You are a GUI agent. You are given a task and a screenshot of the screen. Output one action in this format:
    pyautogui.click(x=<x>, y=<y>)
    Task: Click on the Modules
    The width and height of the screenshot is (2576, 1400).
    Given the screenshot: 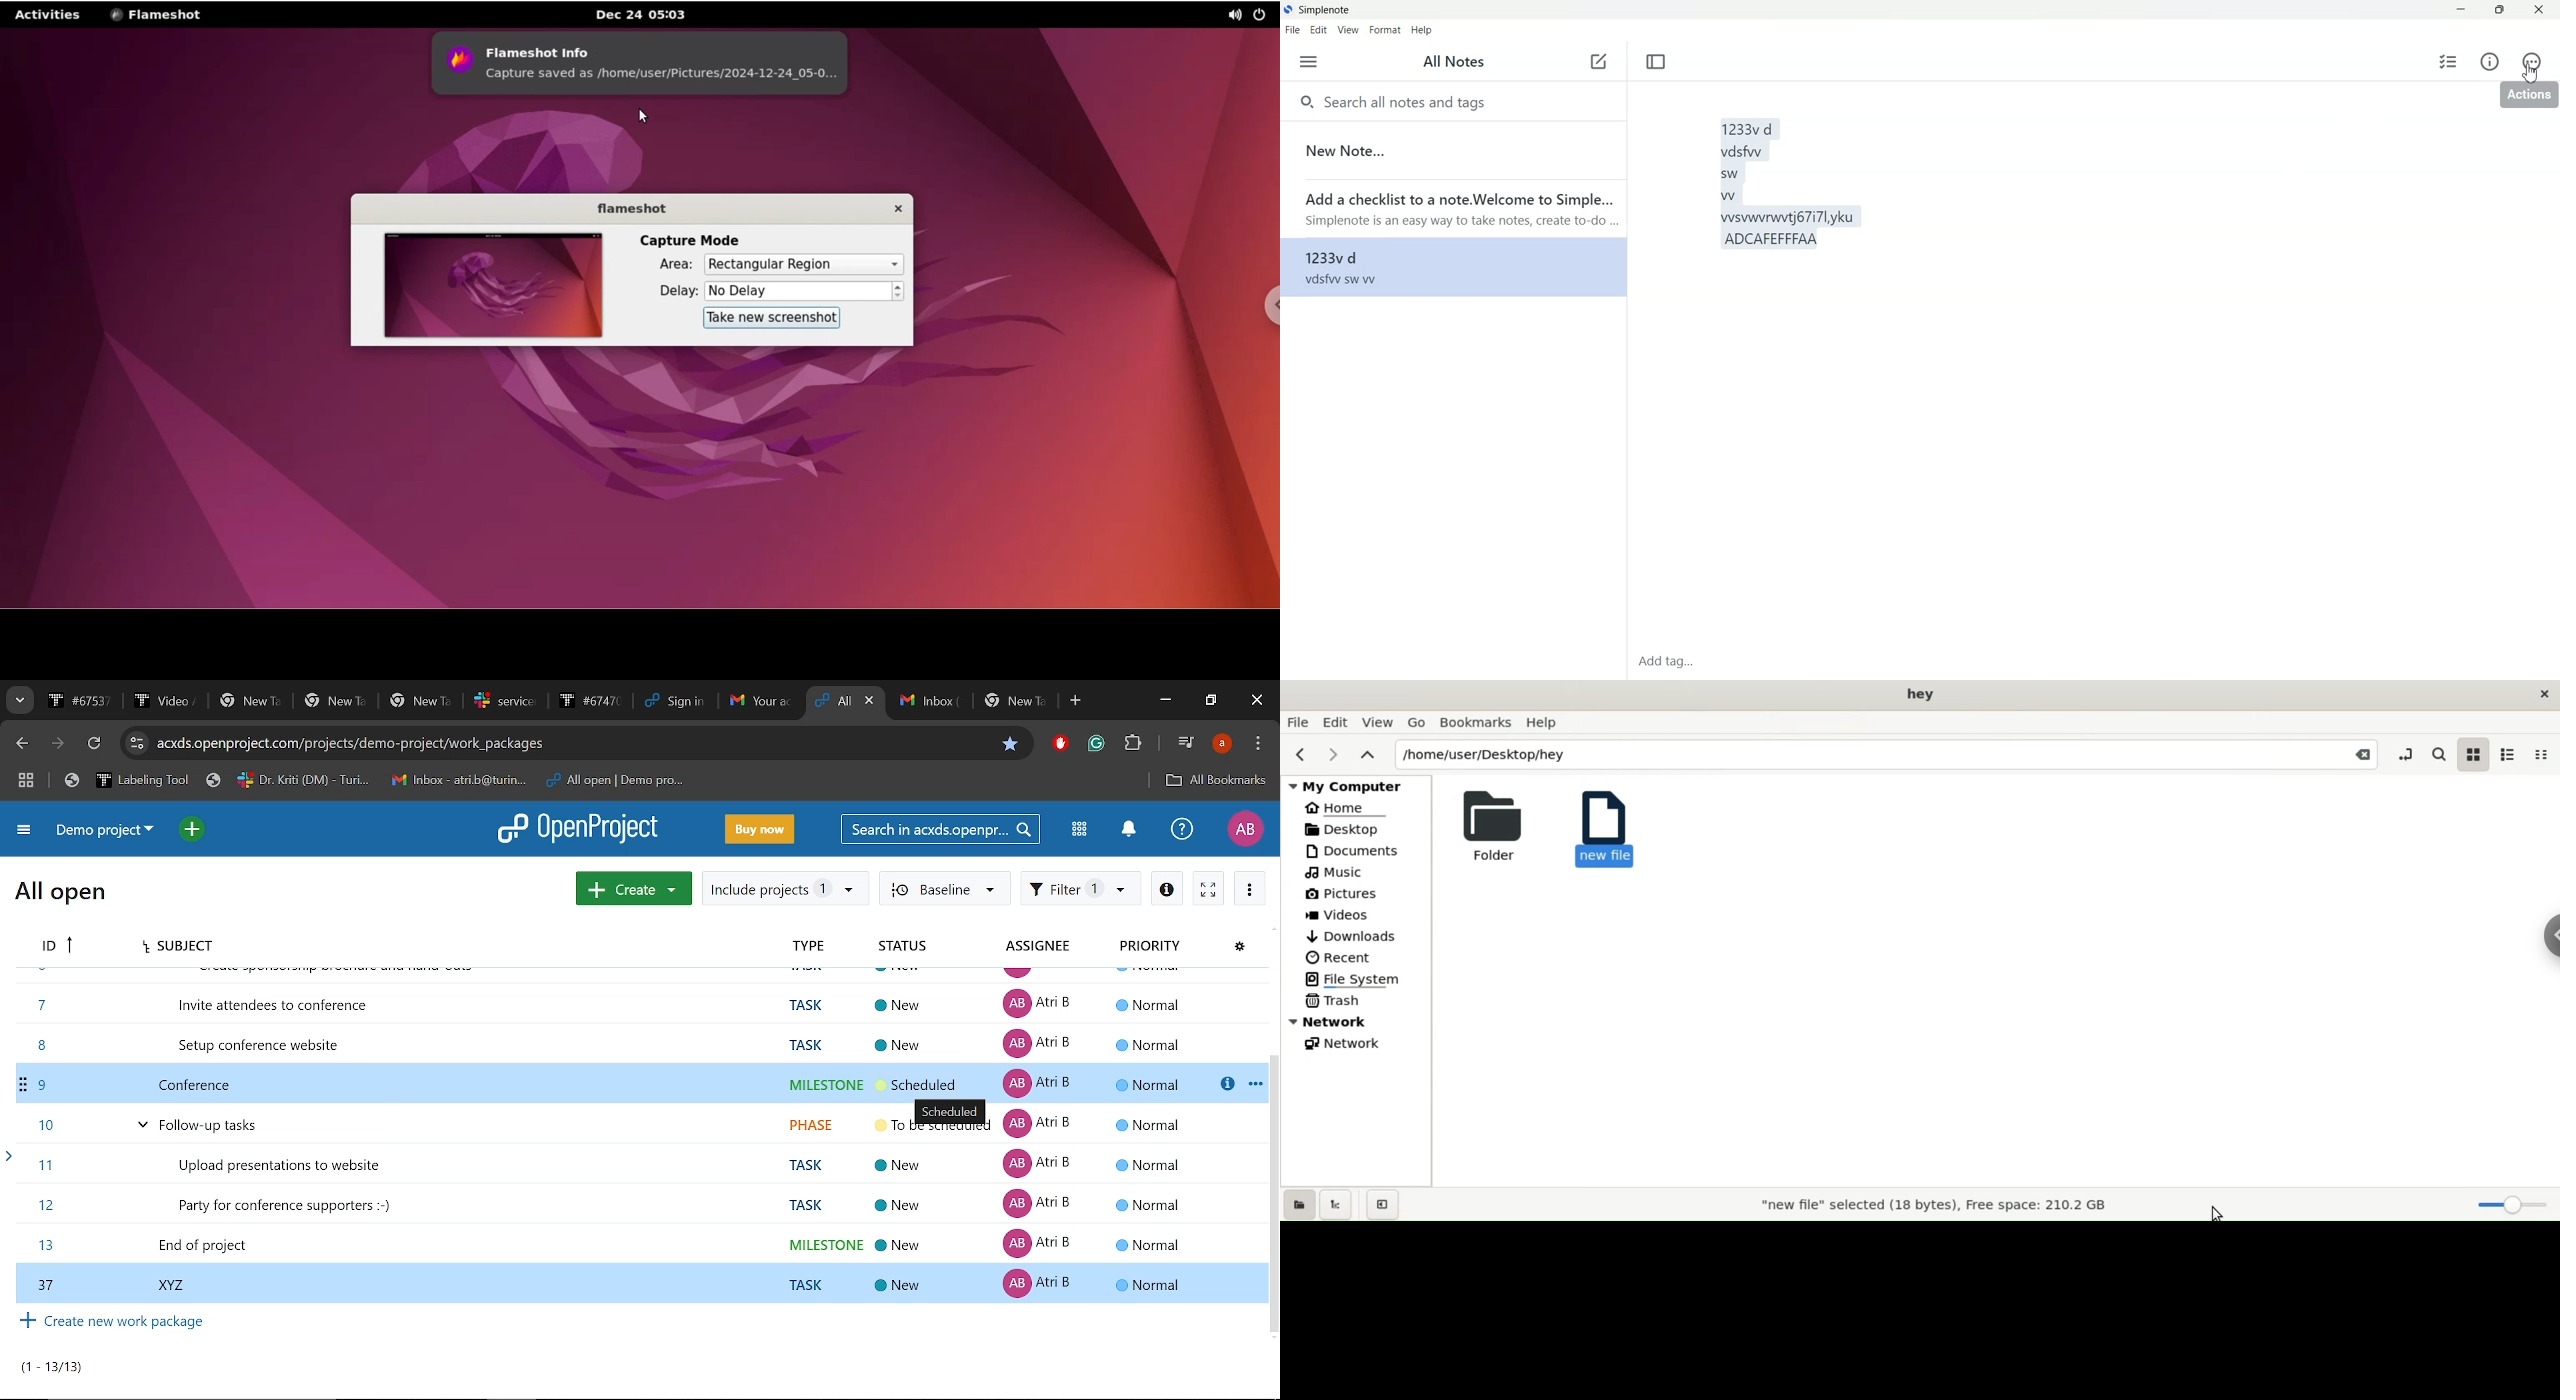 What is the action you would take?
    pyautogui.click(x=1078, y=831)
    